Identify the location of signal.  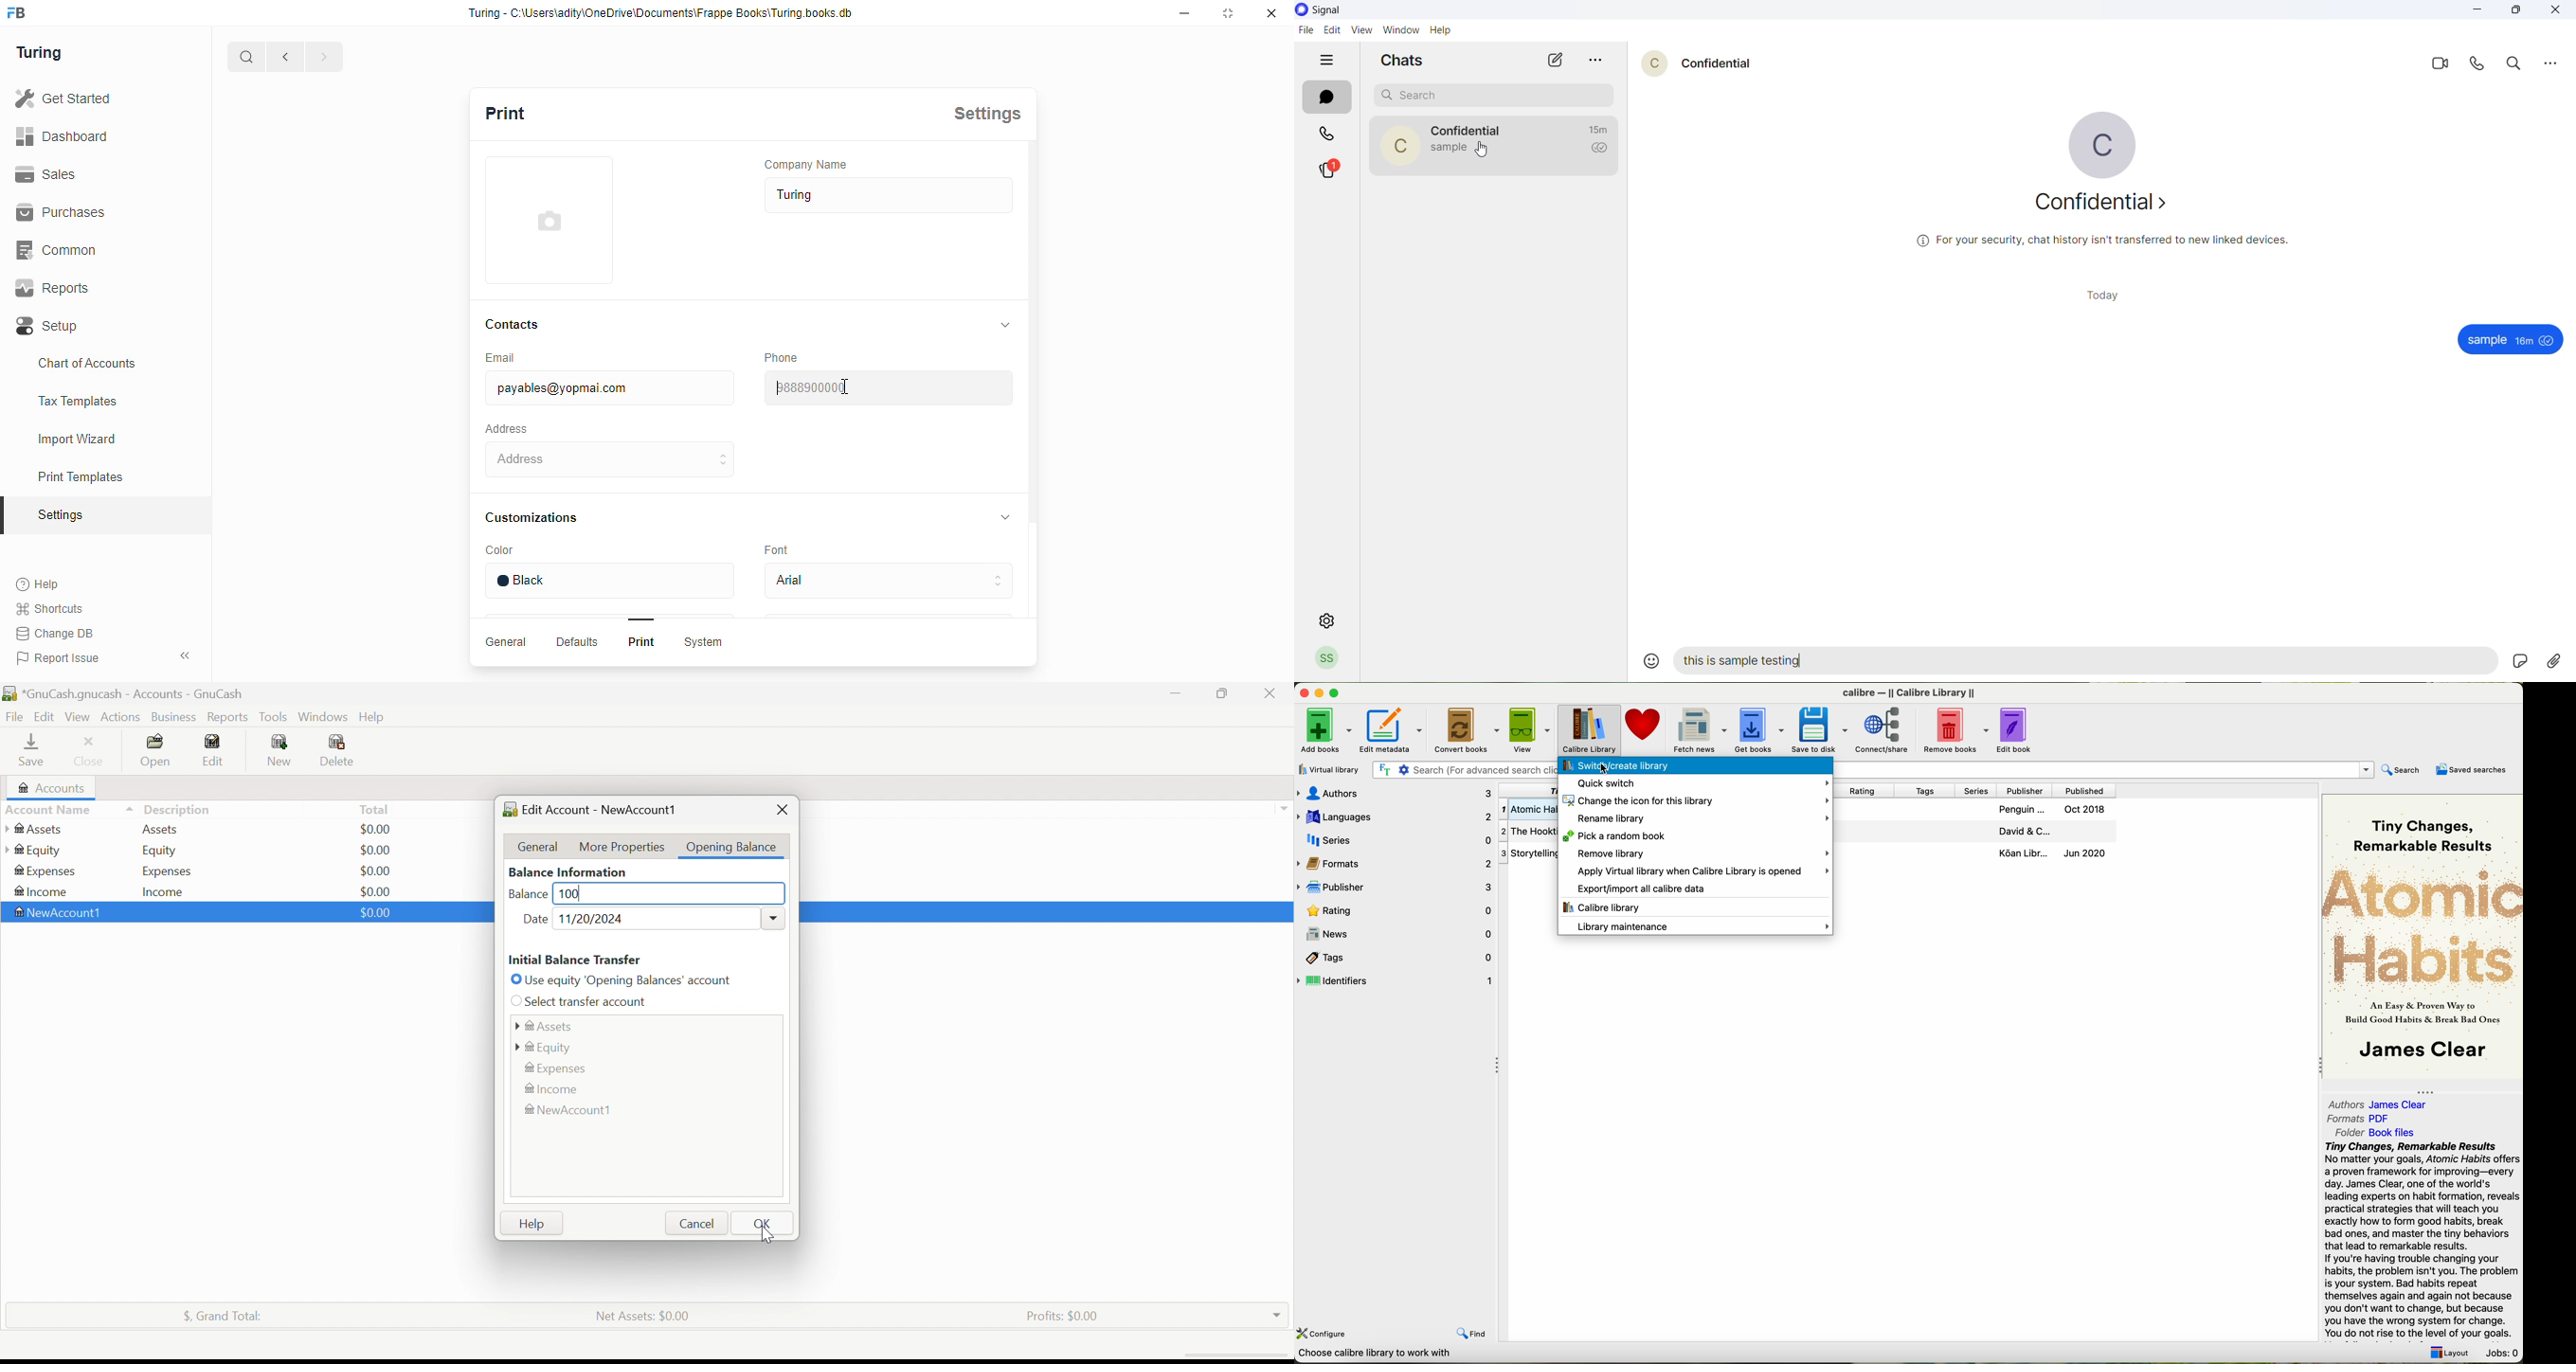
(1328, 11).